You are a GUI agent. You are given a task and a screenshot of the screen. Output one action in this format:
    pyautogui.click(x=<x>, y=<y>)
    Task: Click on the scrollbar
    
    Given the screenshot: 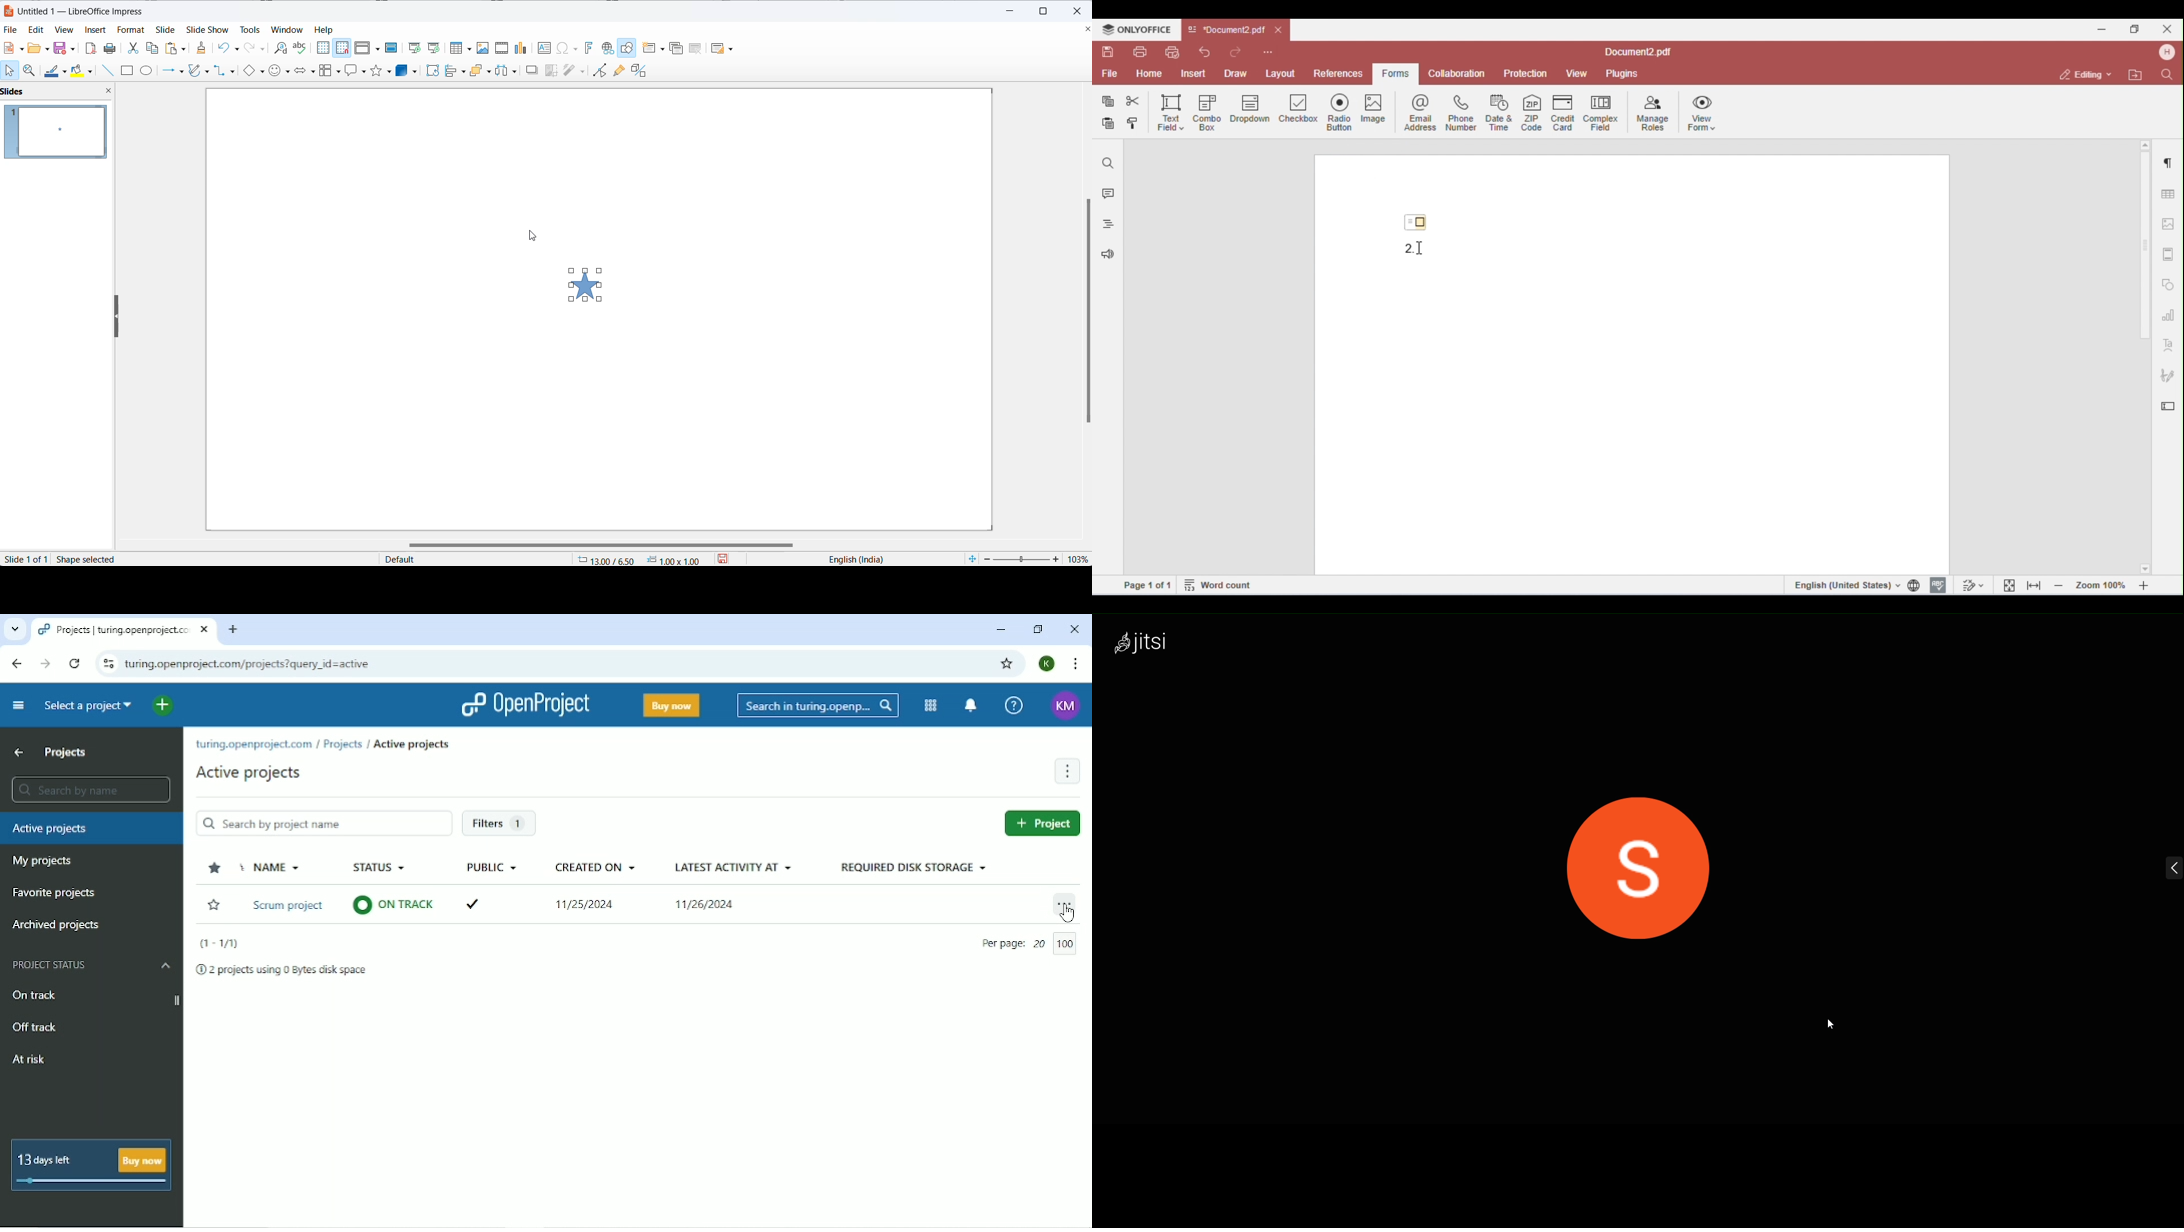 What is the action you would take?
    pyautogui.click(x=595, y=542)
    